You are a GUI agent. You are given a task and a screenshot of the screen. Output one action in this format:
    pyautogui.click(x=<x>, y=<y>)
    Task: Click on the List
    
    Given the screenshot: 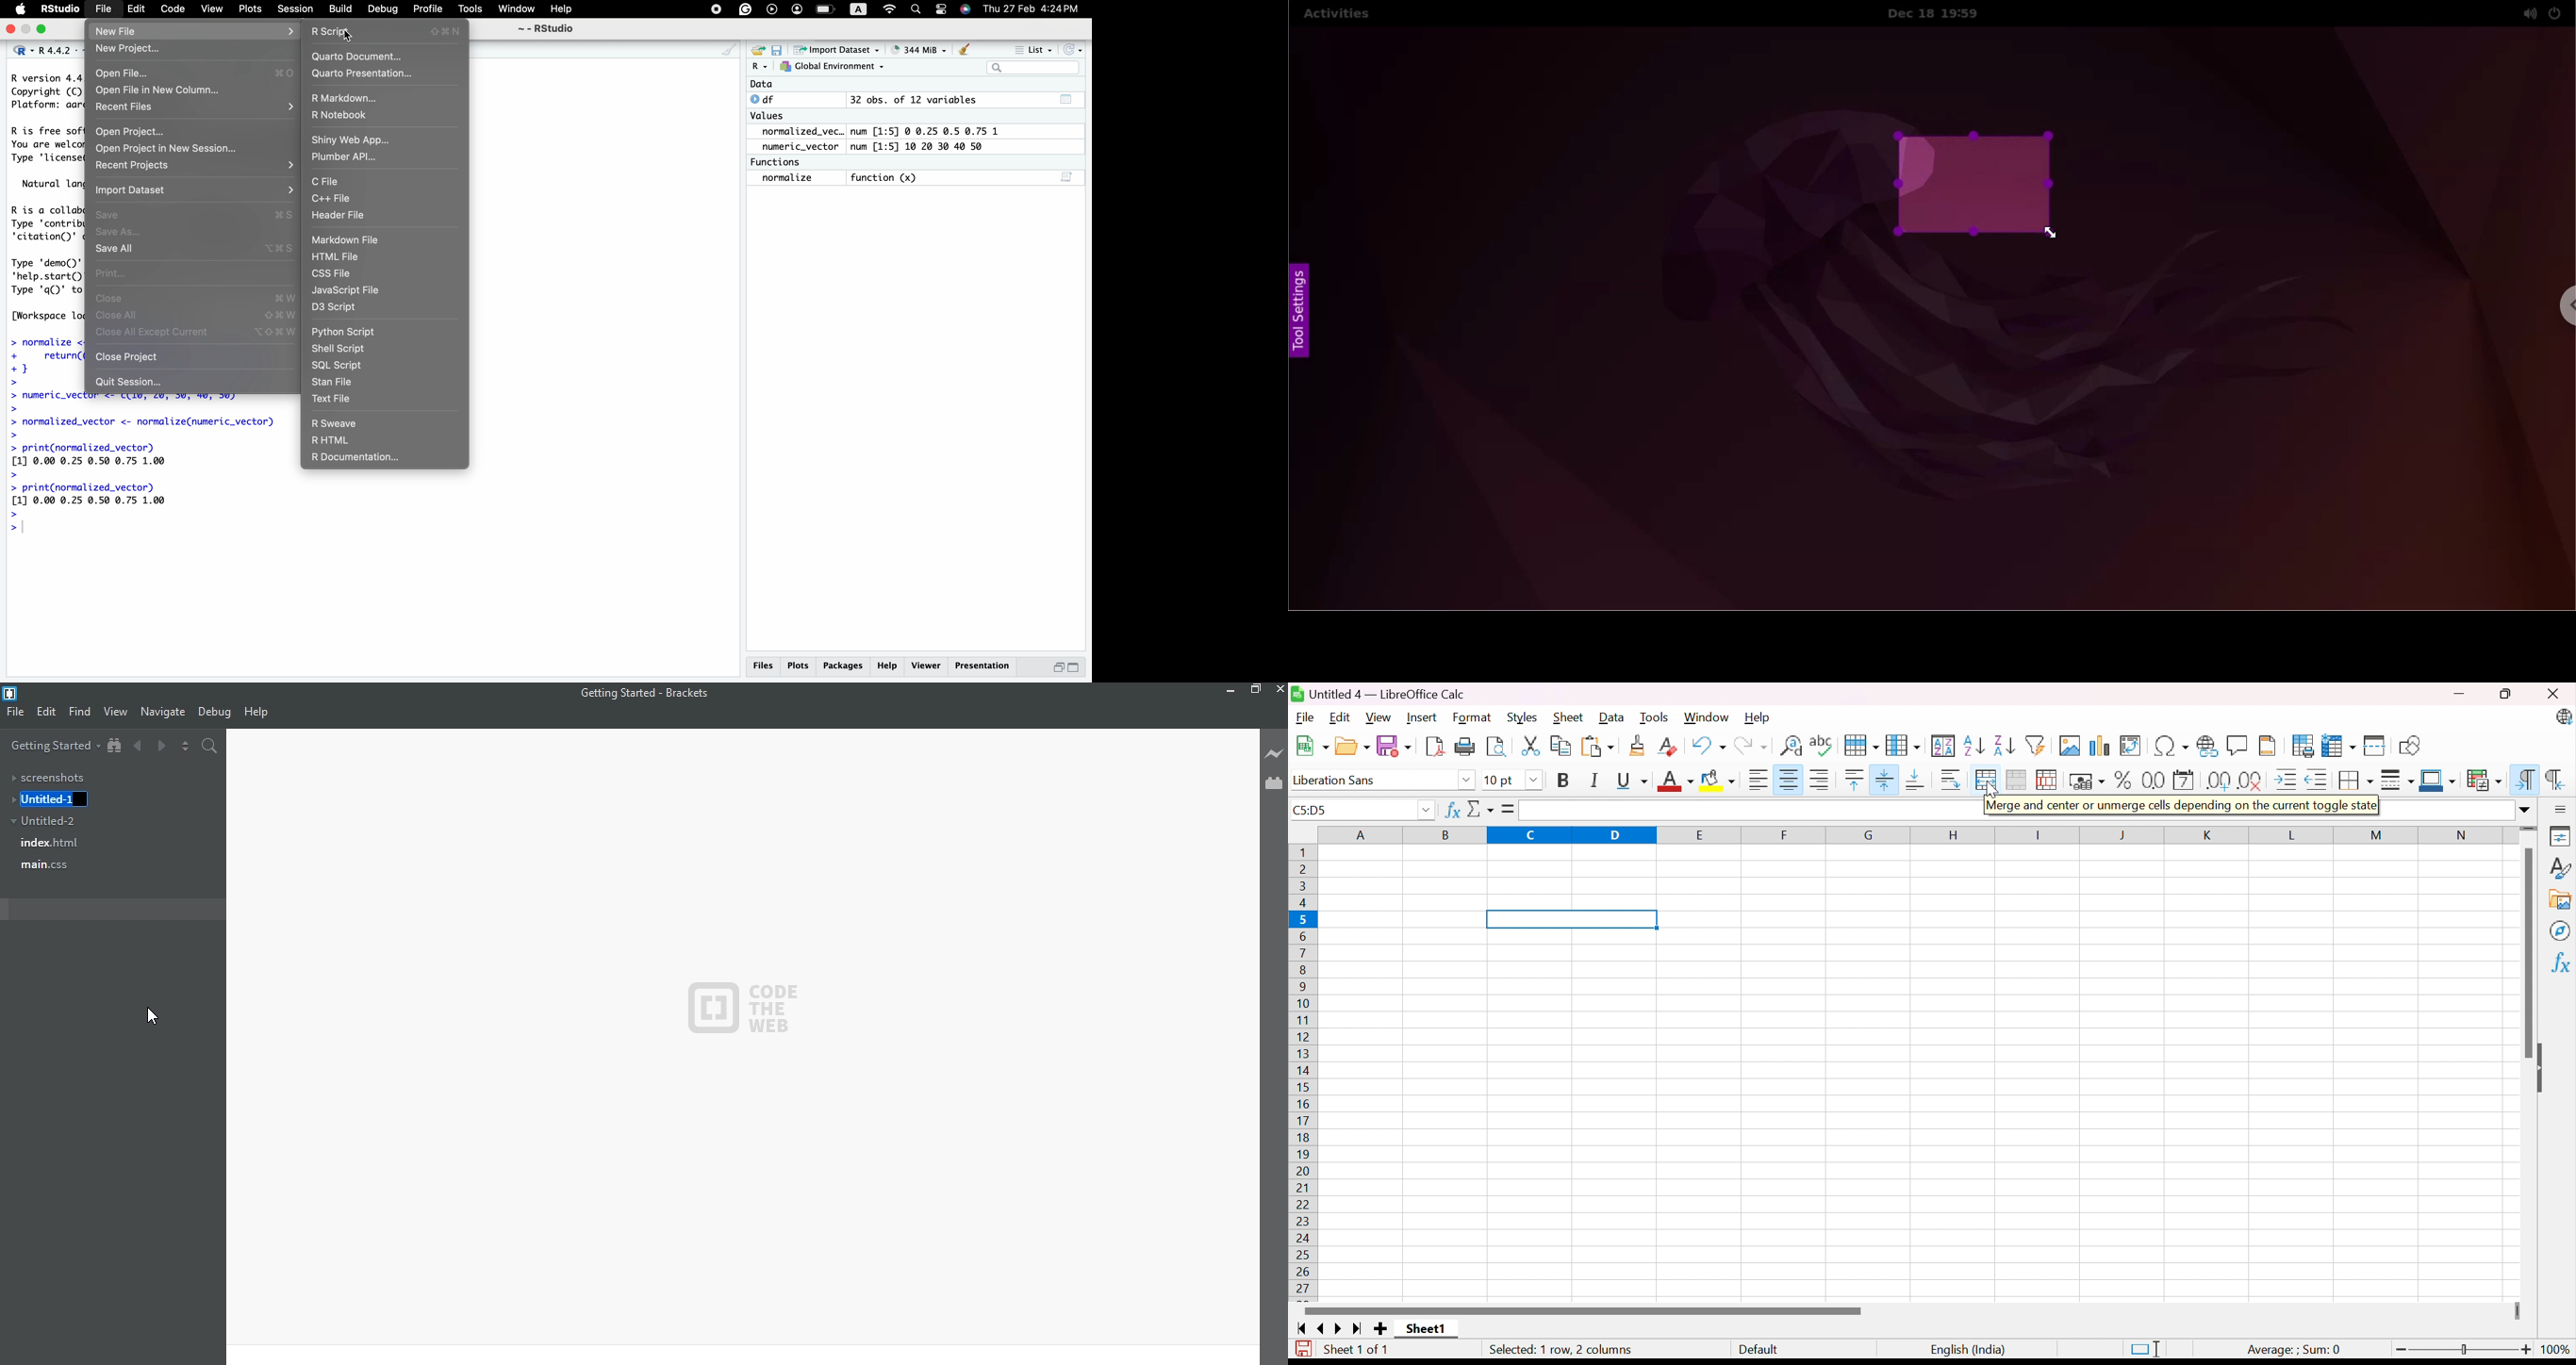 What is the action you would take?
    pyautogui.click(x=1033, y=49)
    